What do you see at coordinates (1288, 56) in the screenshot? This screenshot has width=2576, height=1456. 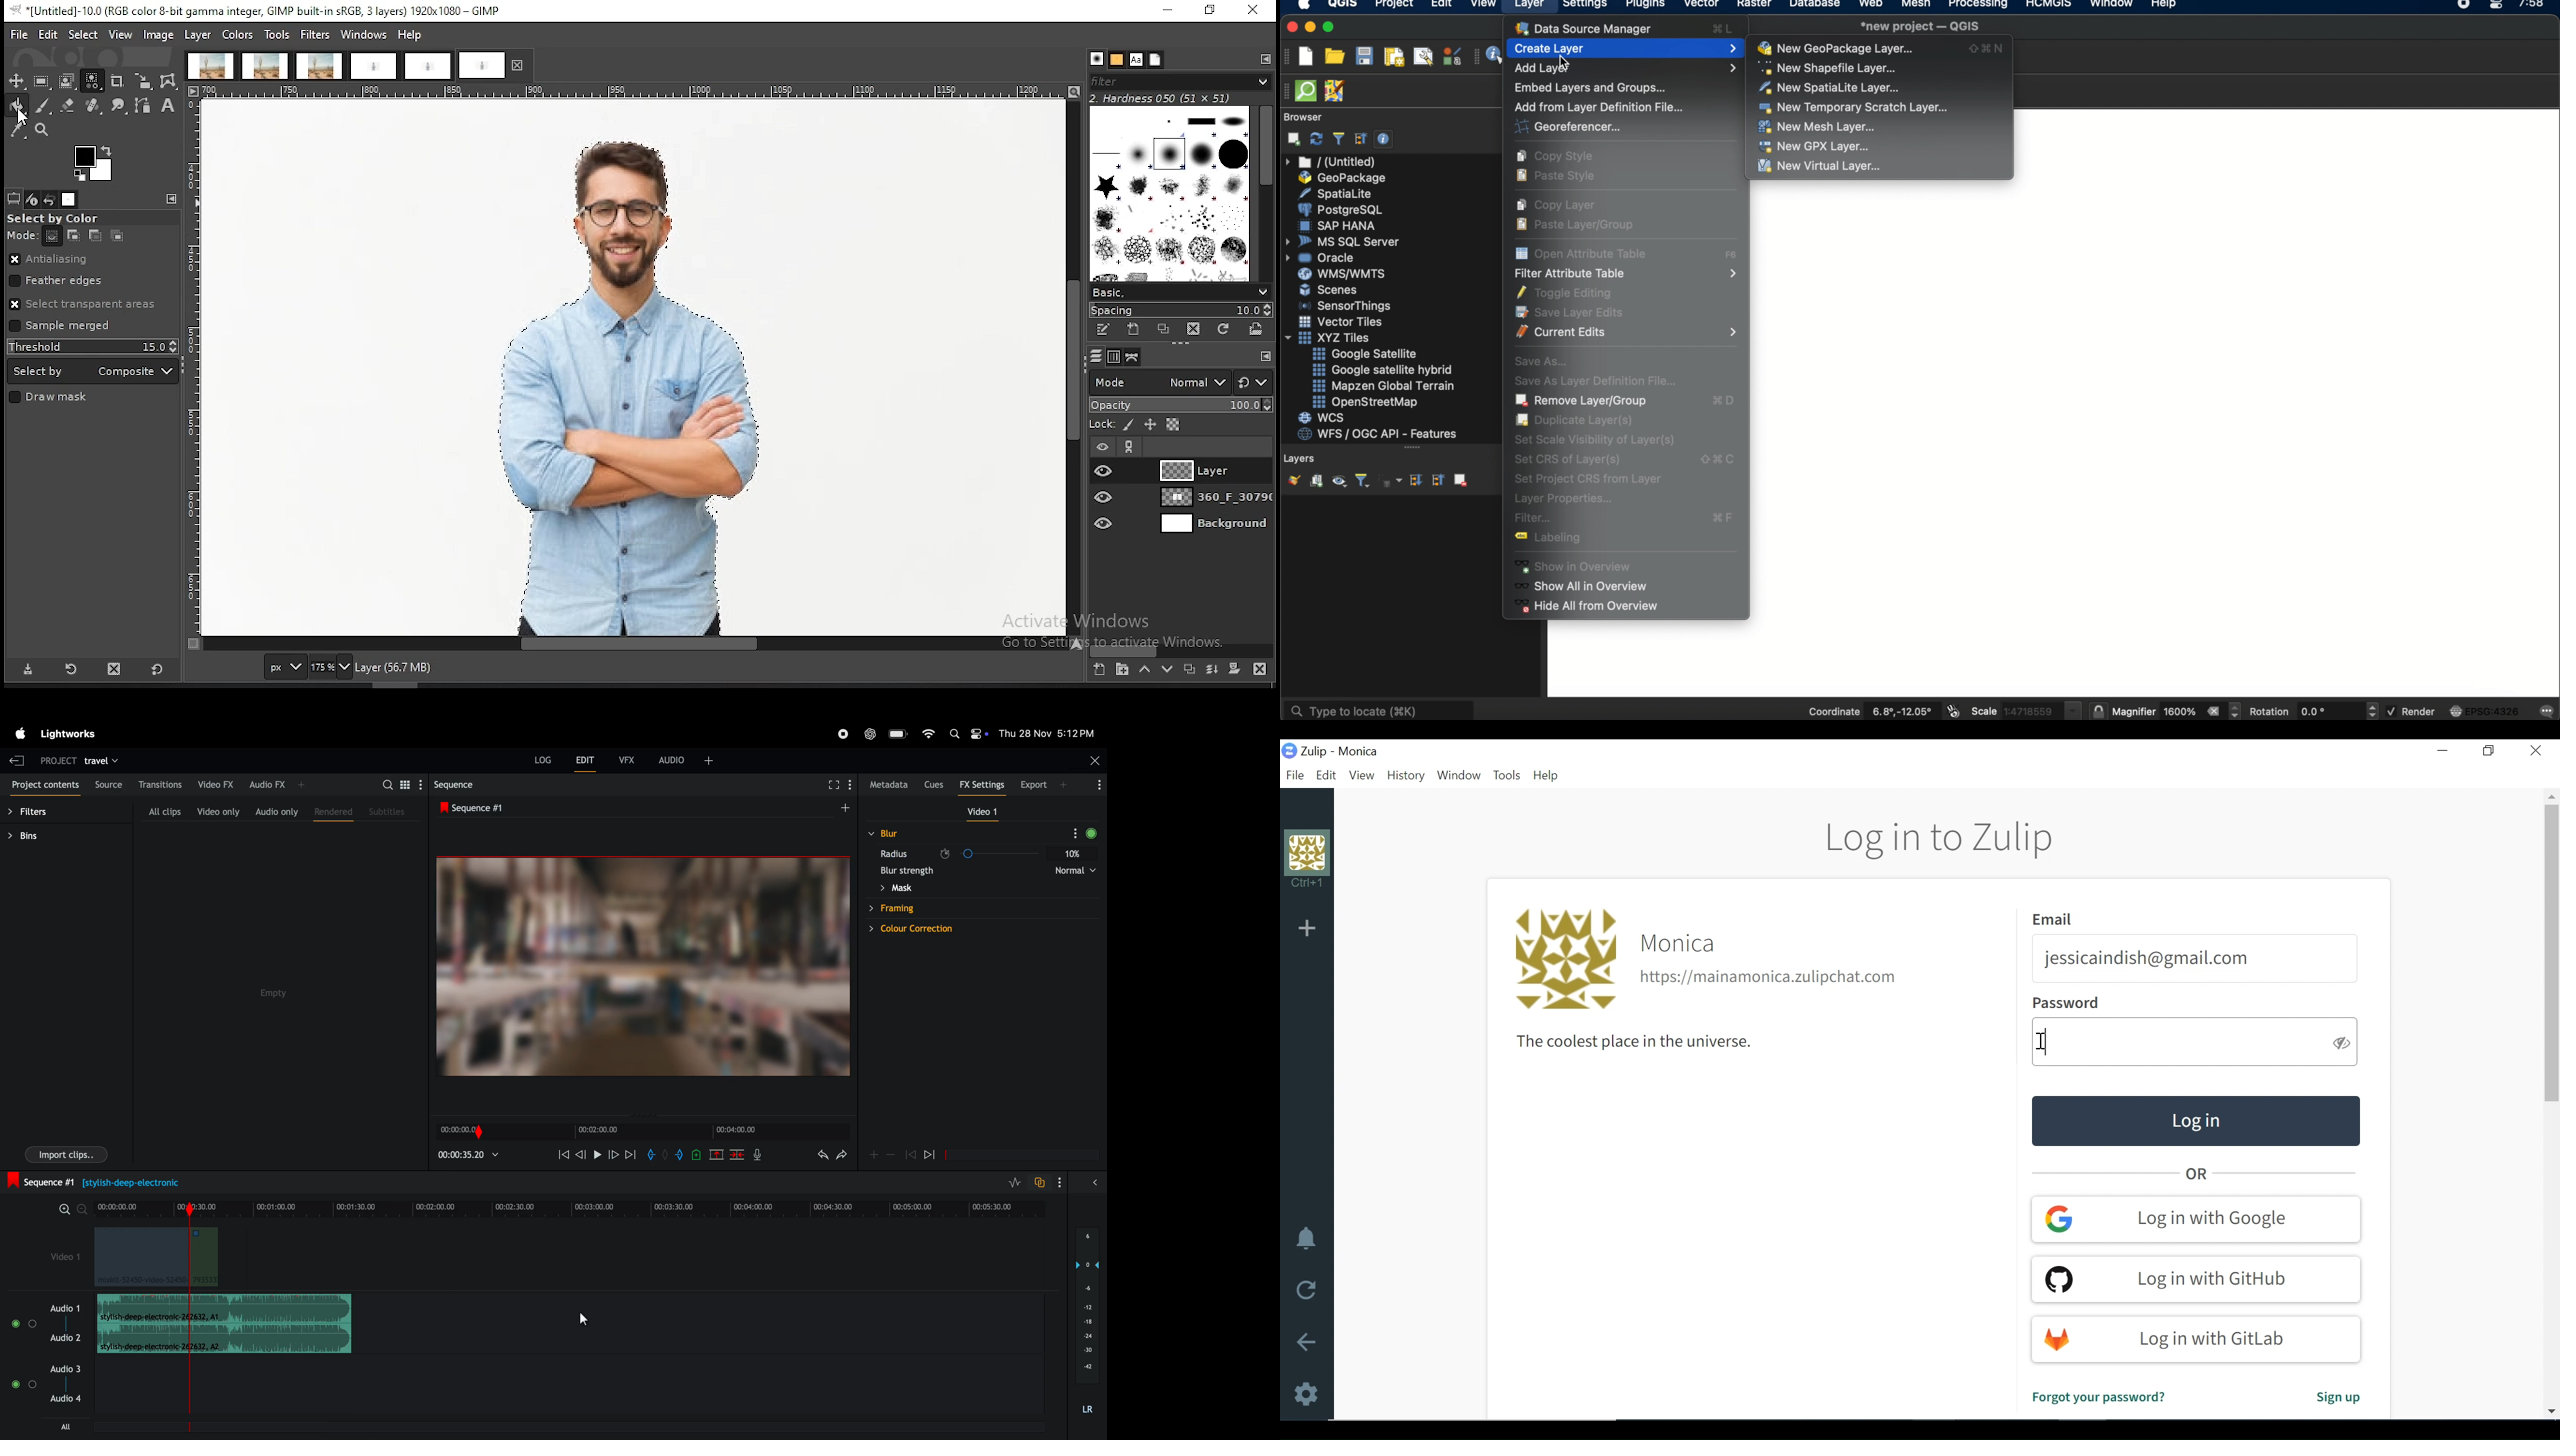 I see `project toolbar` at bounding box center [1288, 56].